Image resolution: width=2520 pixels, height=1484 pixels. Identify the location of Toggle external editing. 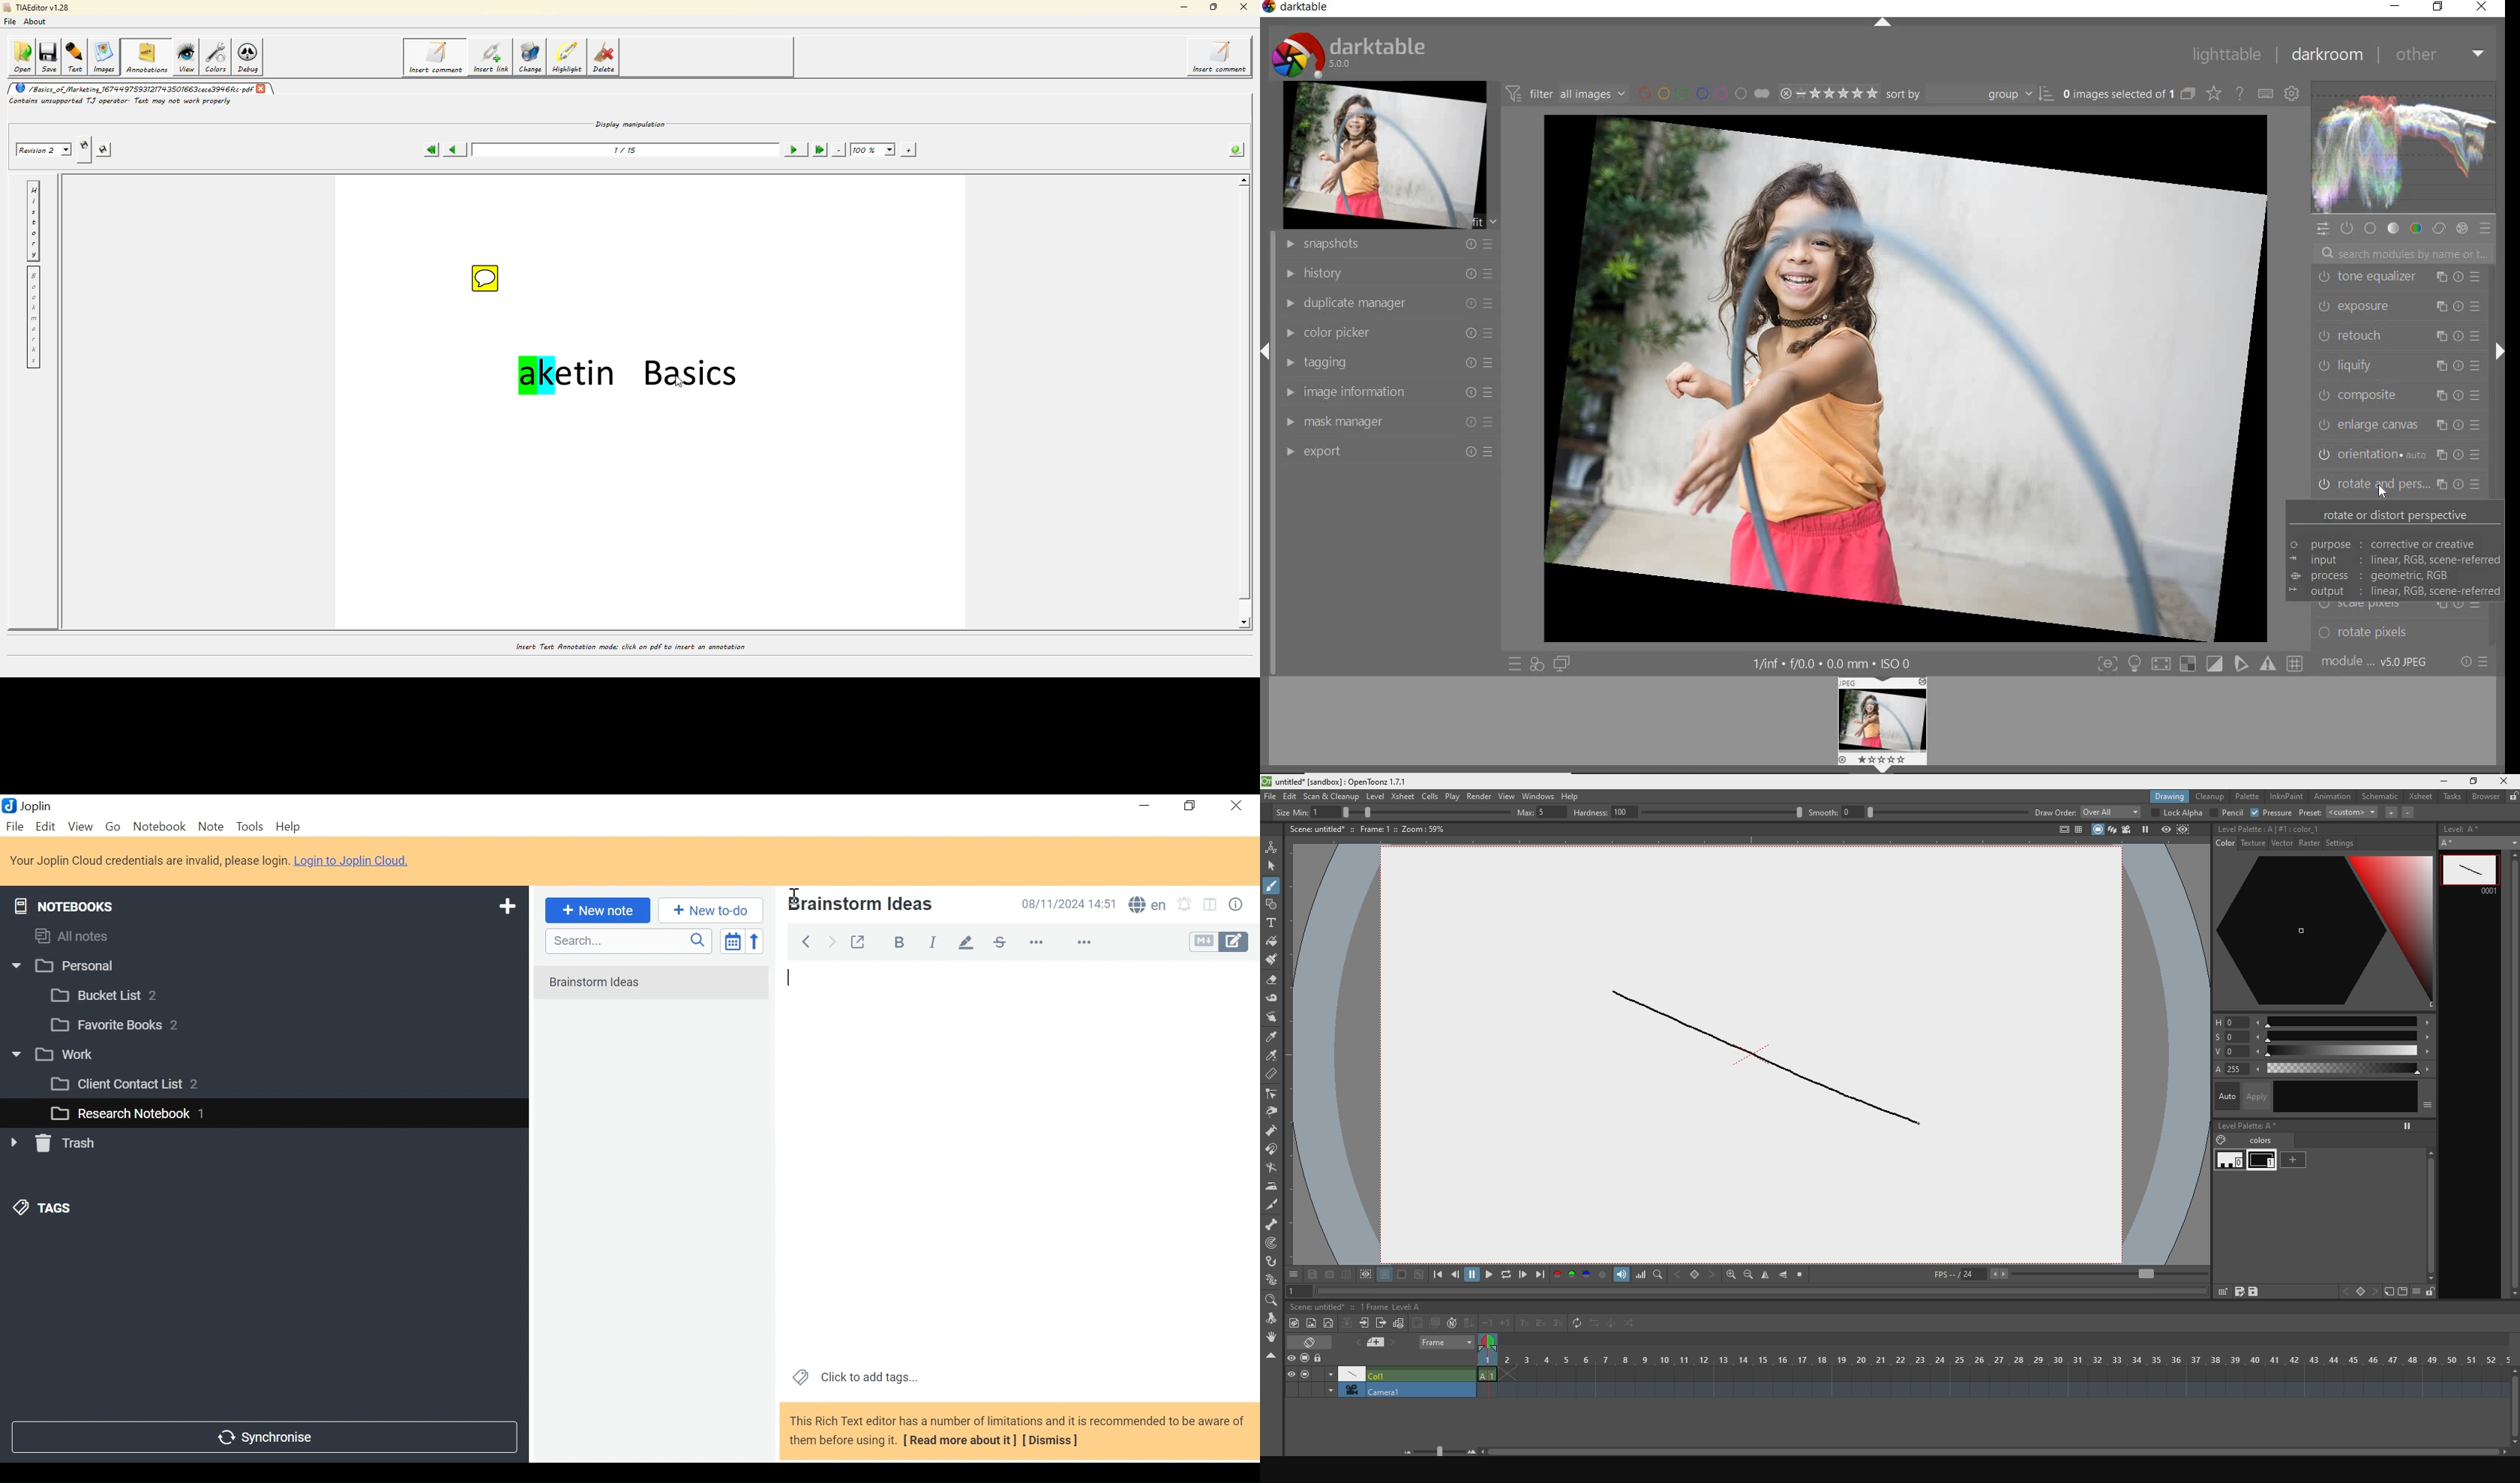
(858, 940).